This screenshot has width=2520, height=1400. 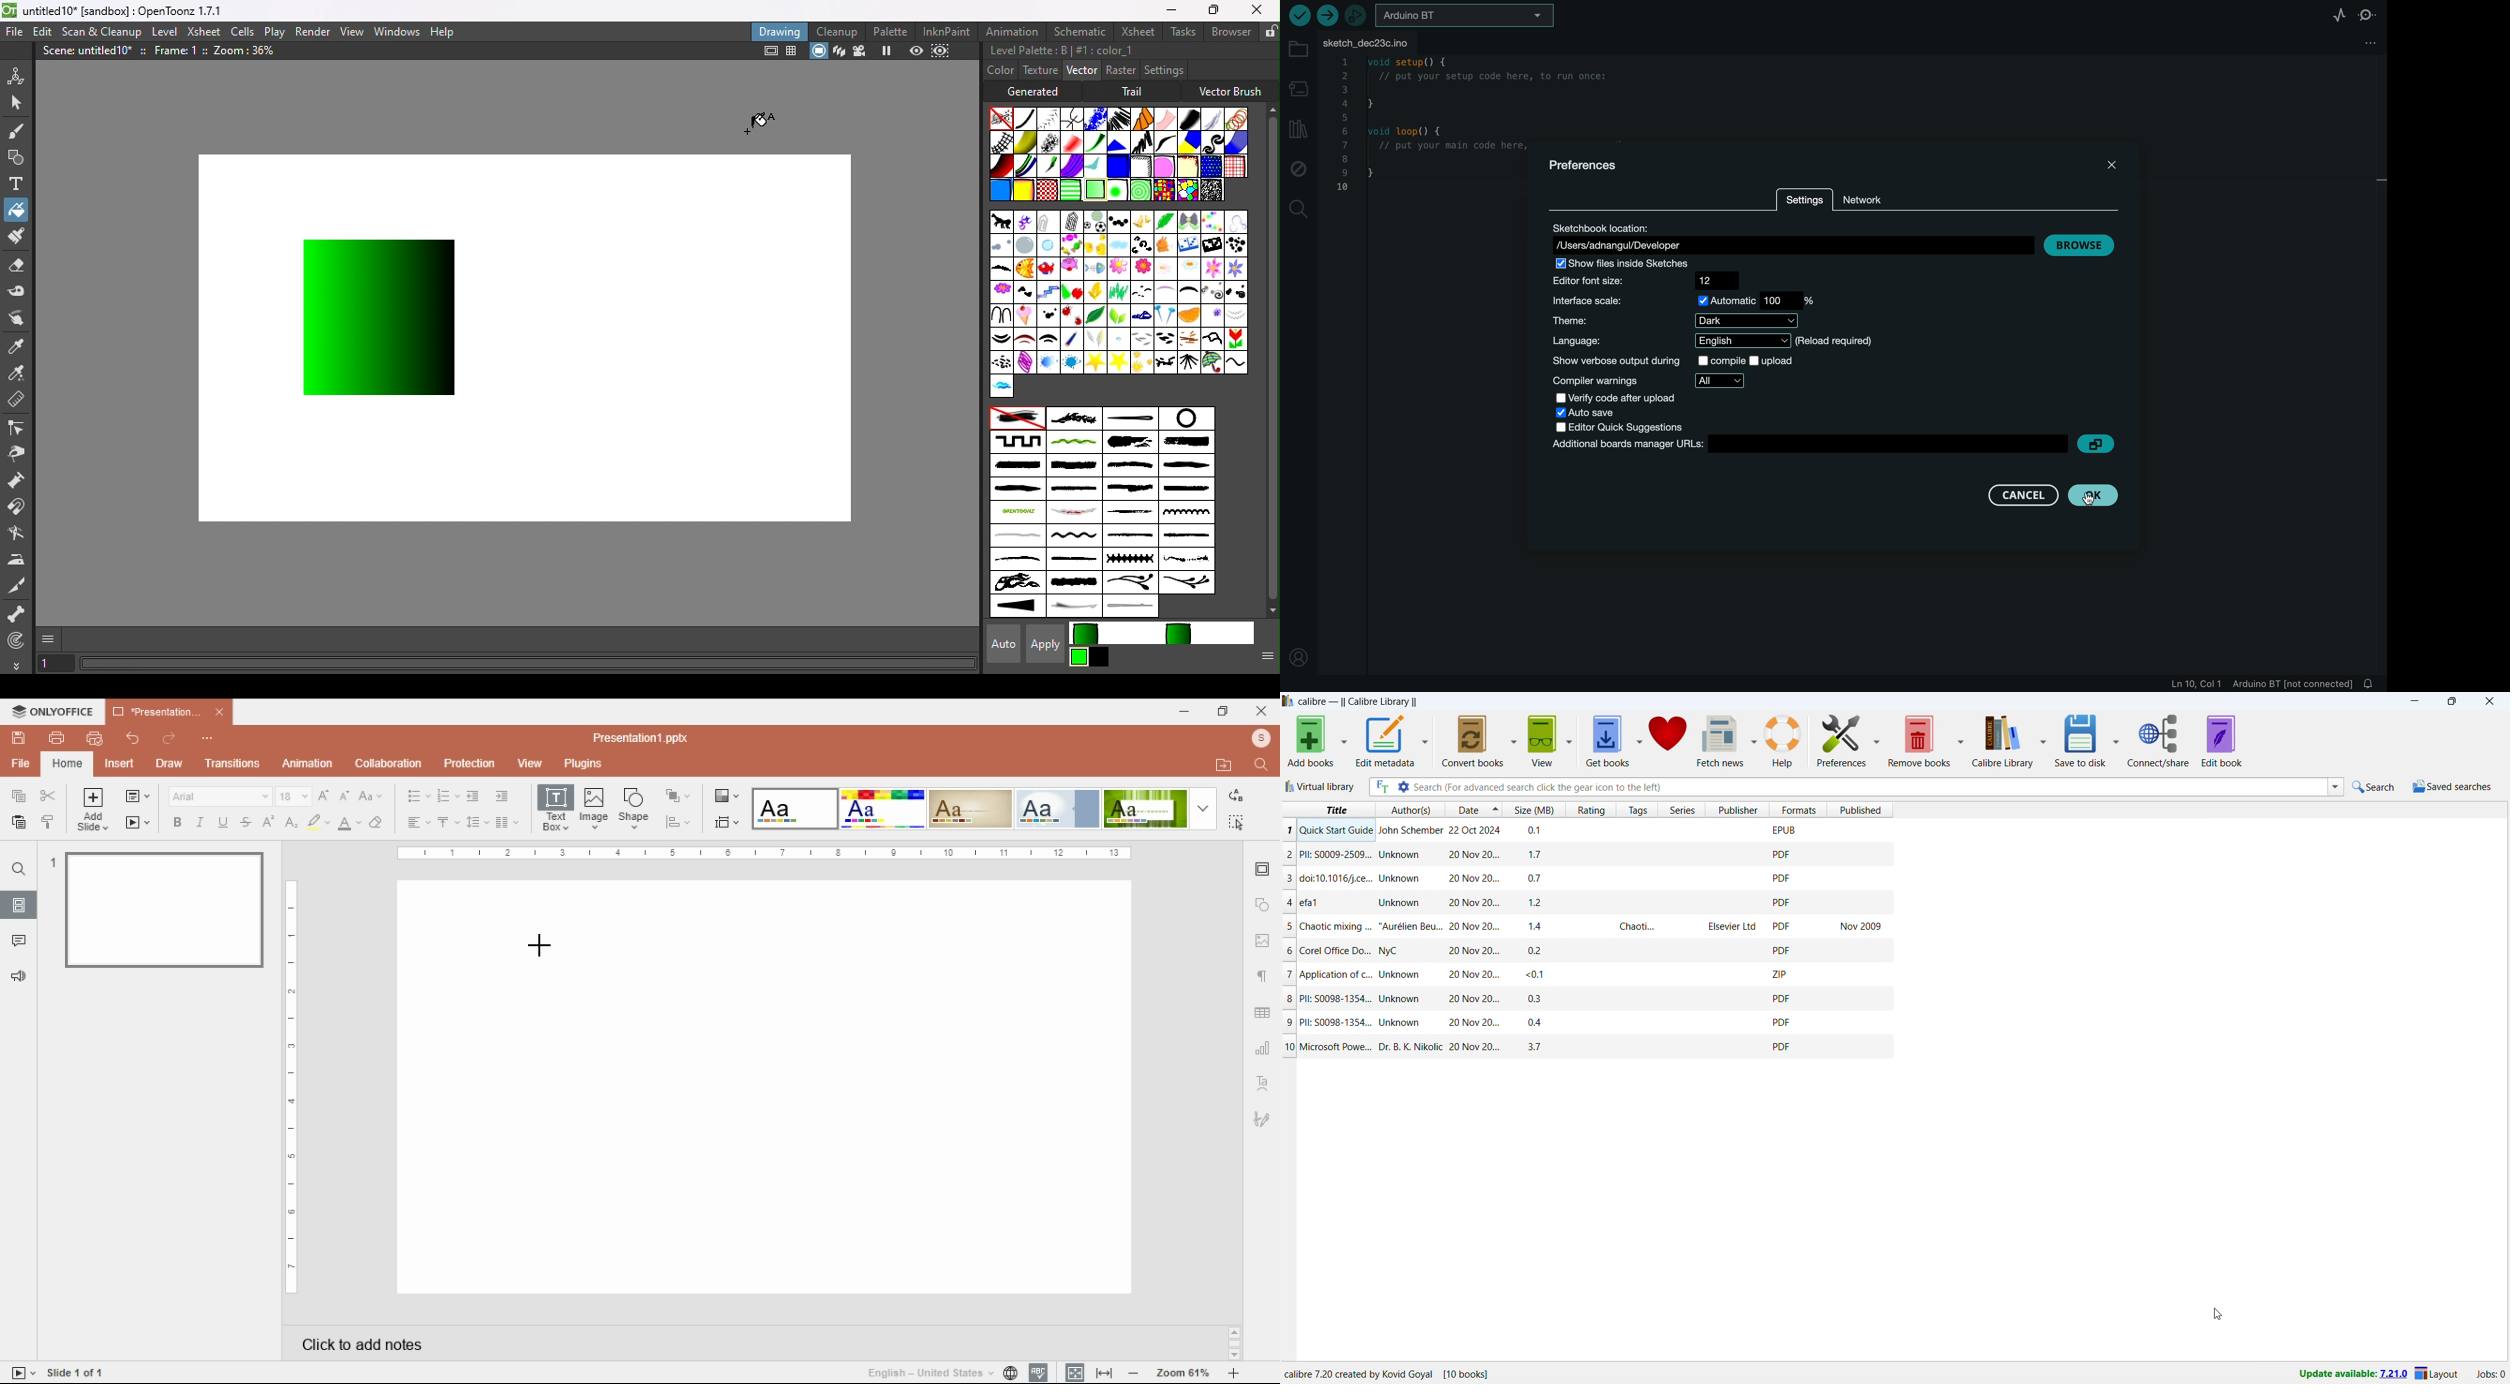 I want to click on intertwined waved, so click(x=1074, y=442).